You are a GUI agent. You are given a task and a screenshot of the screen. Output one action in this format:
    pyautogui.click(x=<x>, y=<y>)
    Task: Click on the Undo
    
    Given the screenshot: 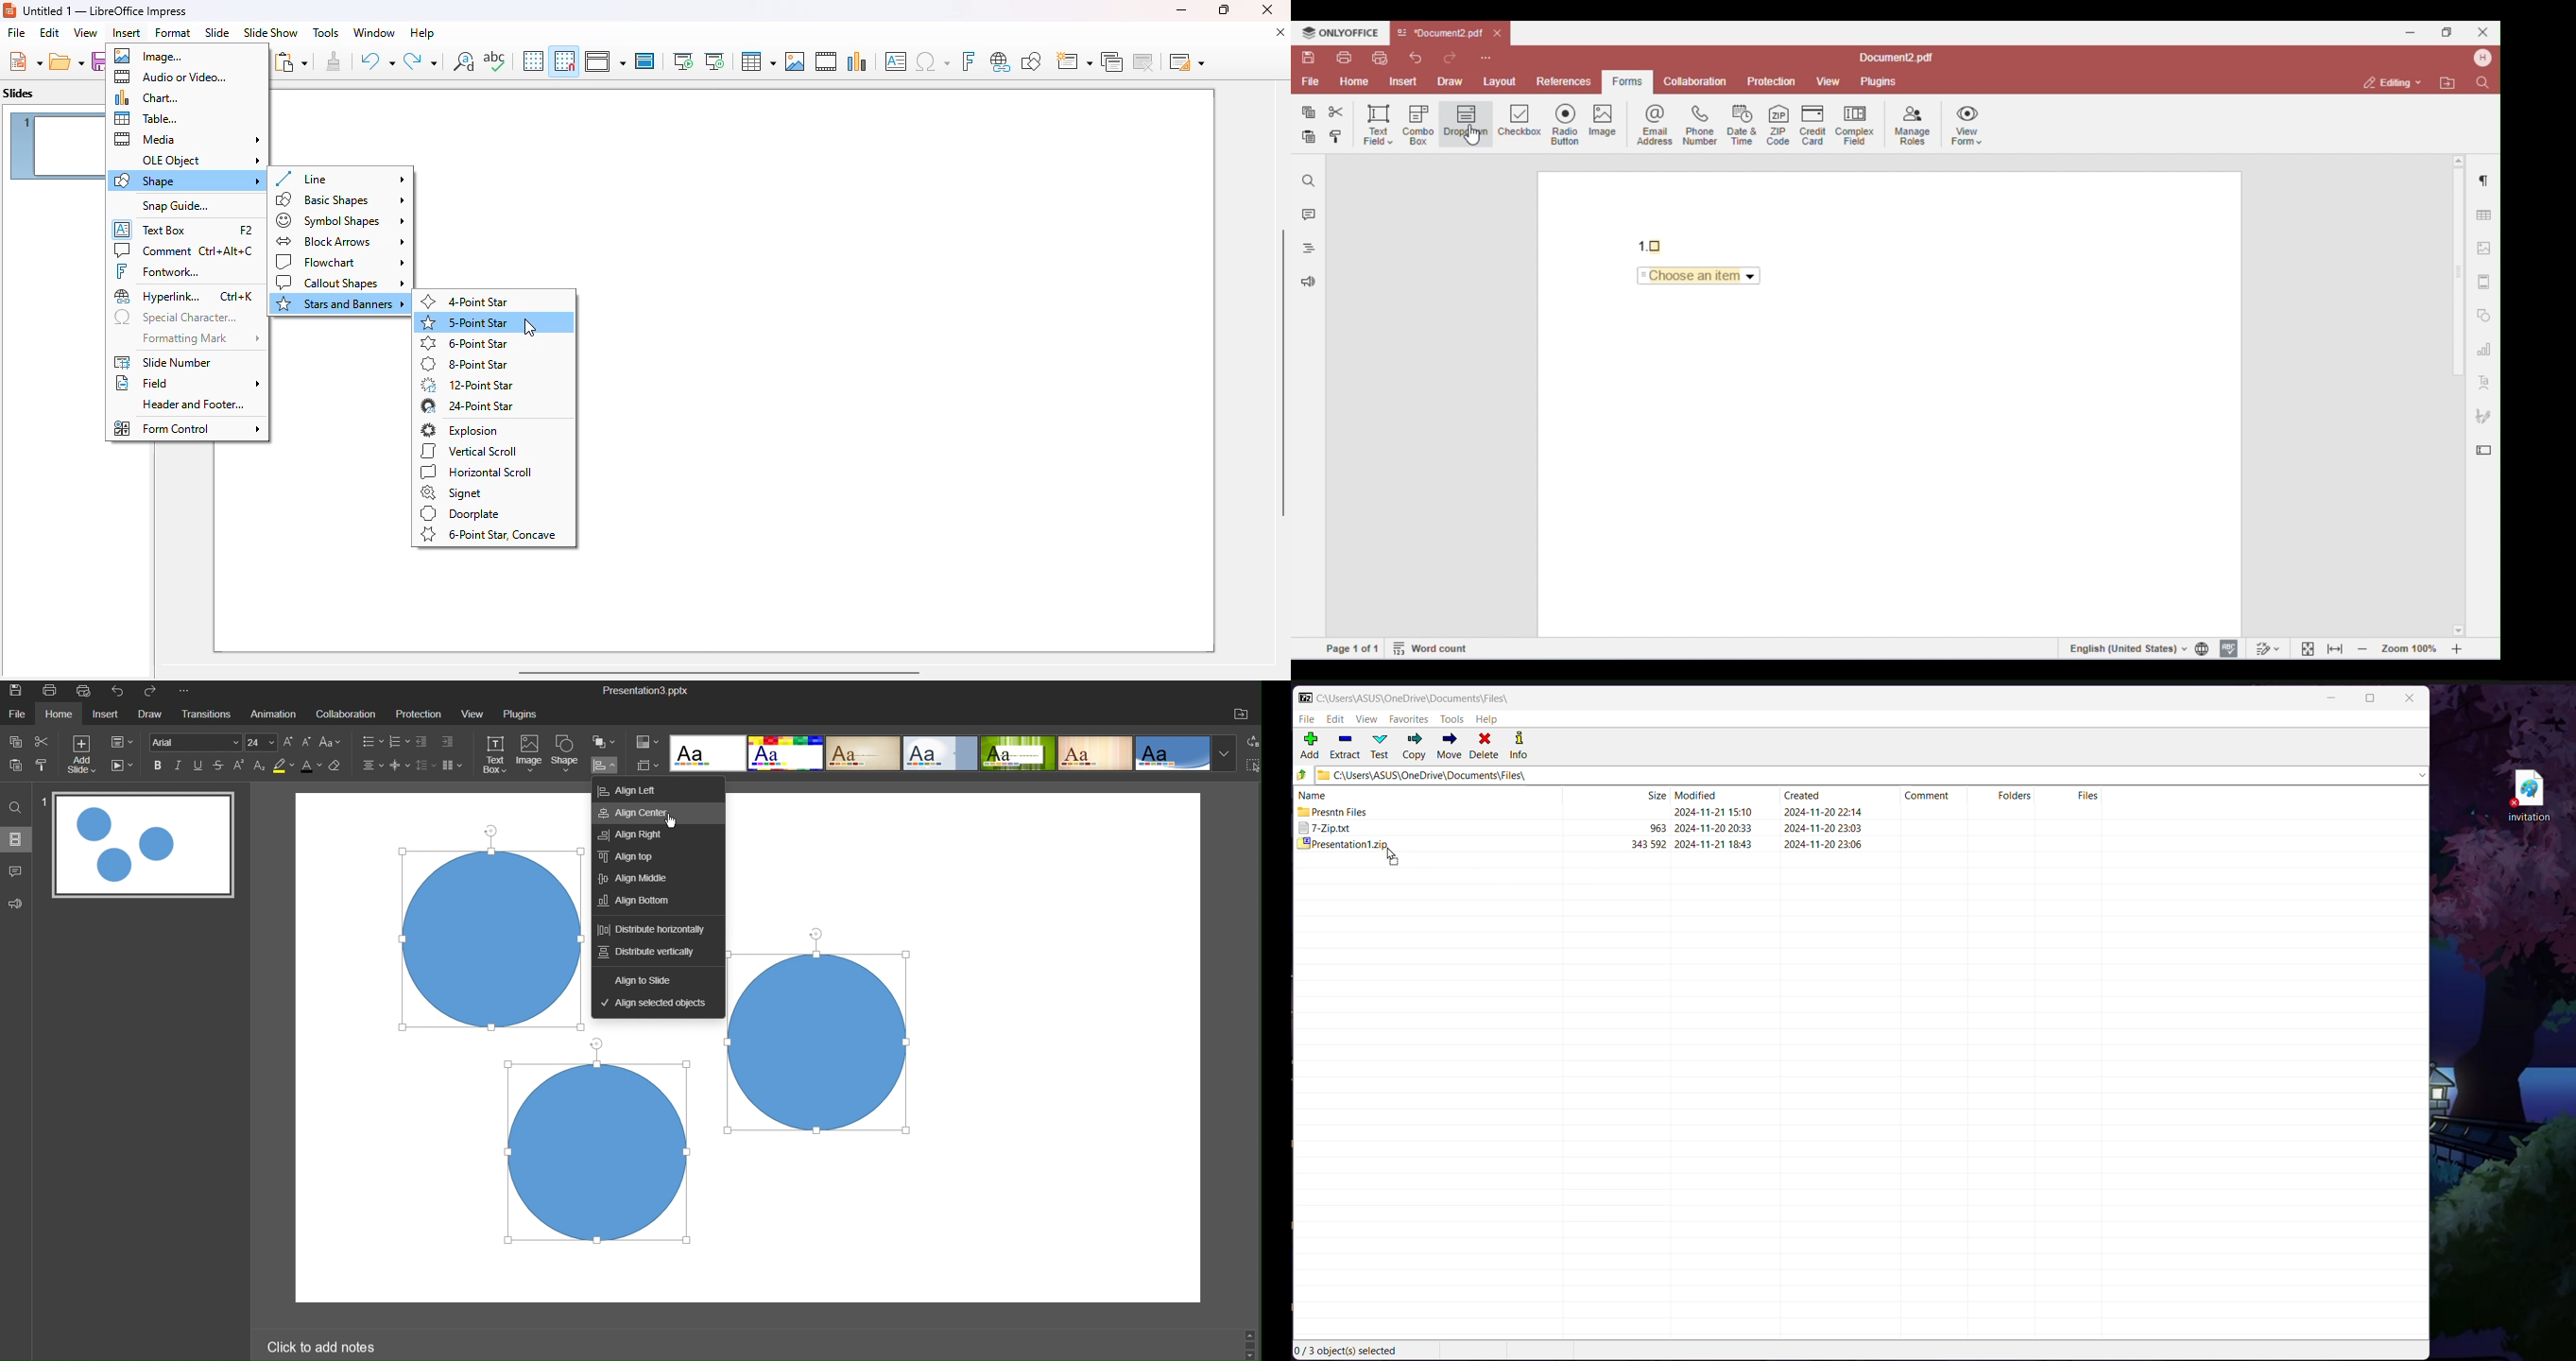 What is the action you would take?
    pyautogui.click(x=119, y=691)
    